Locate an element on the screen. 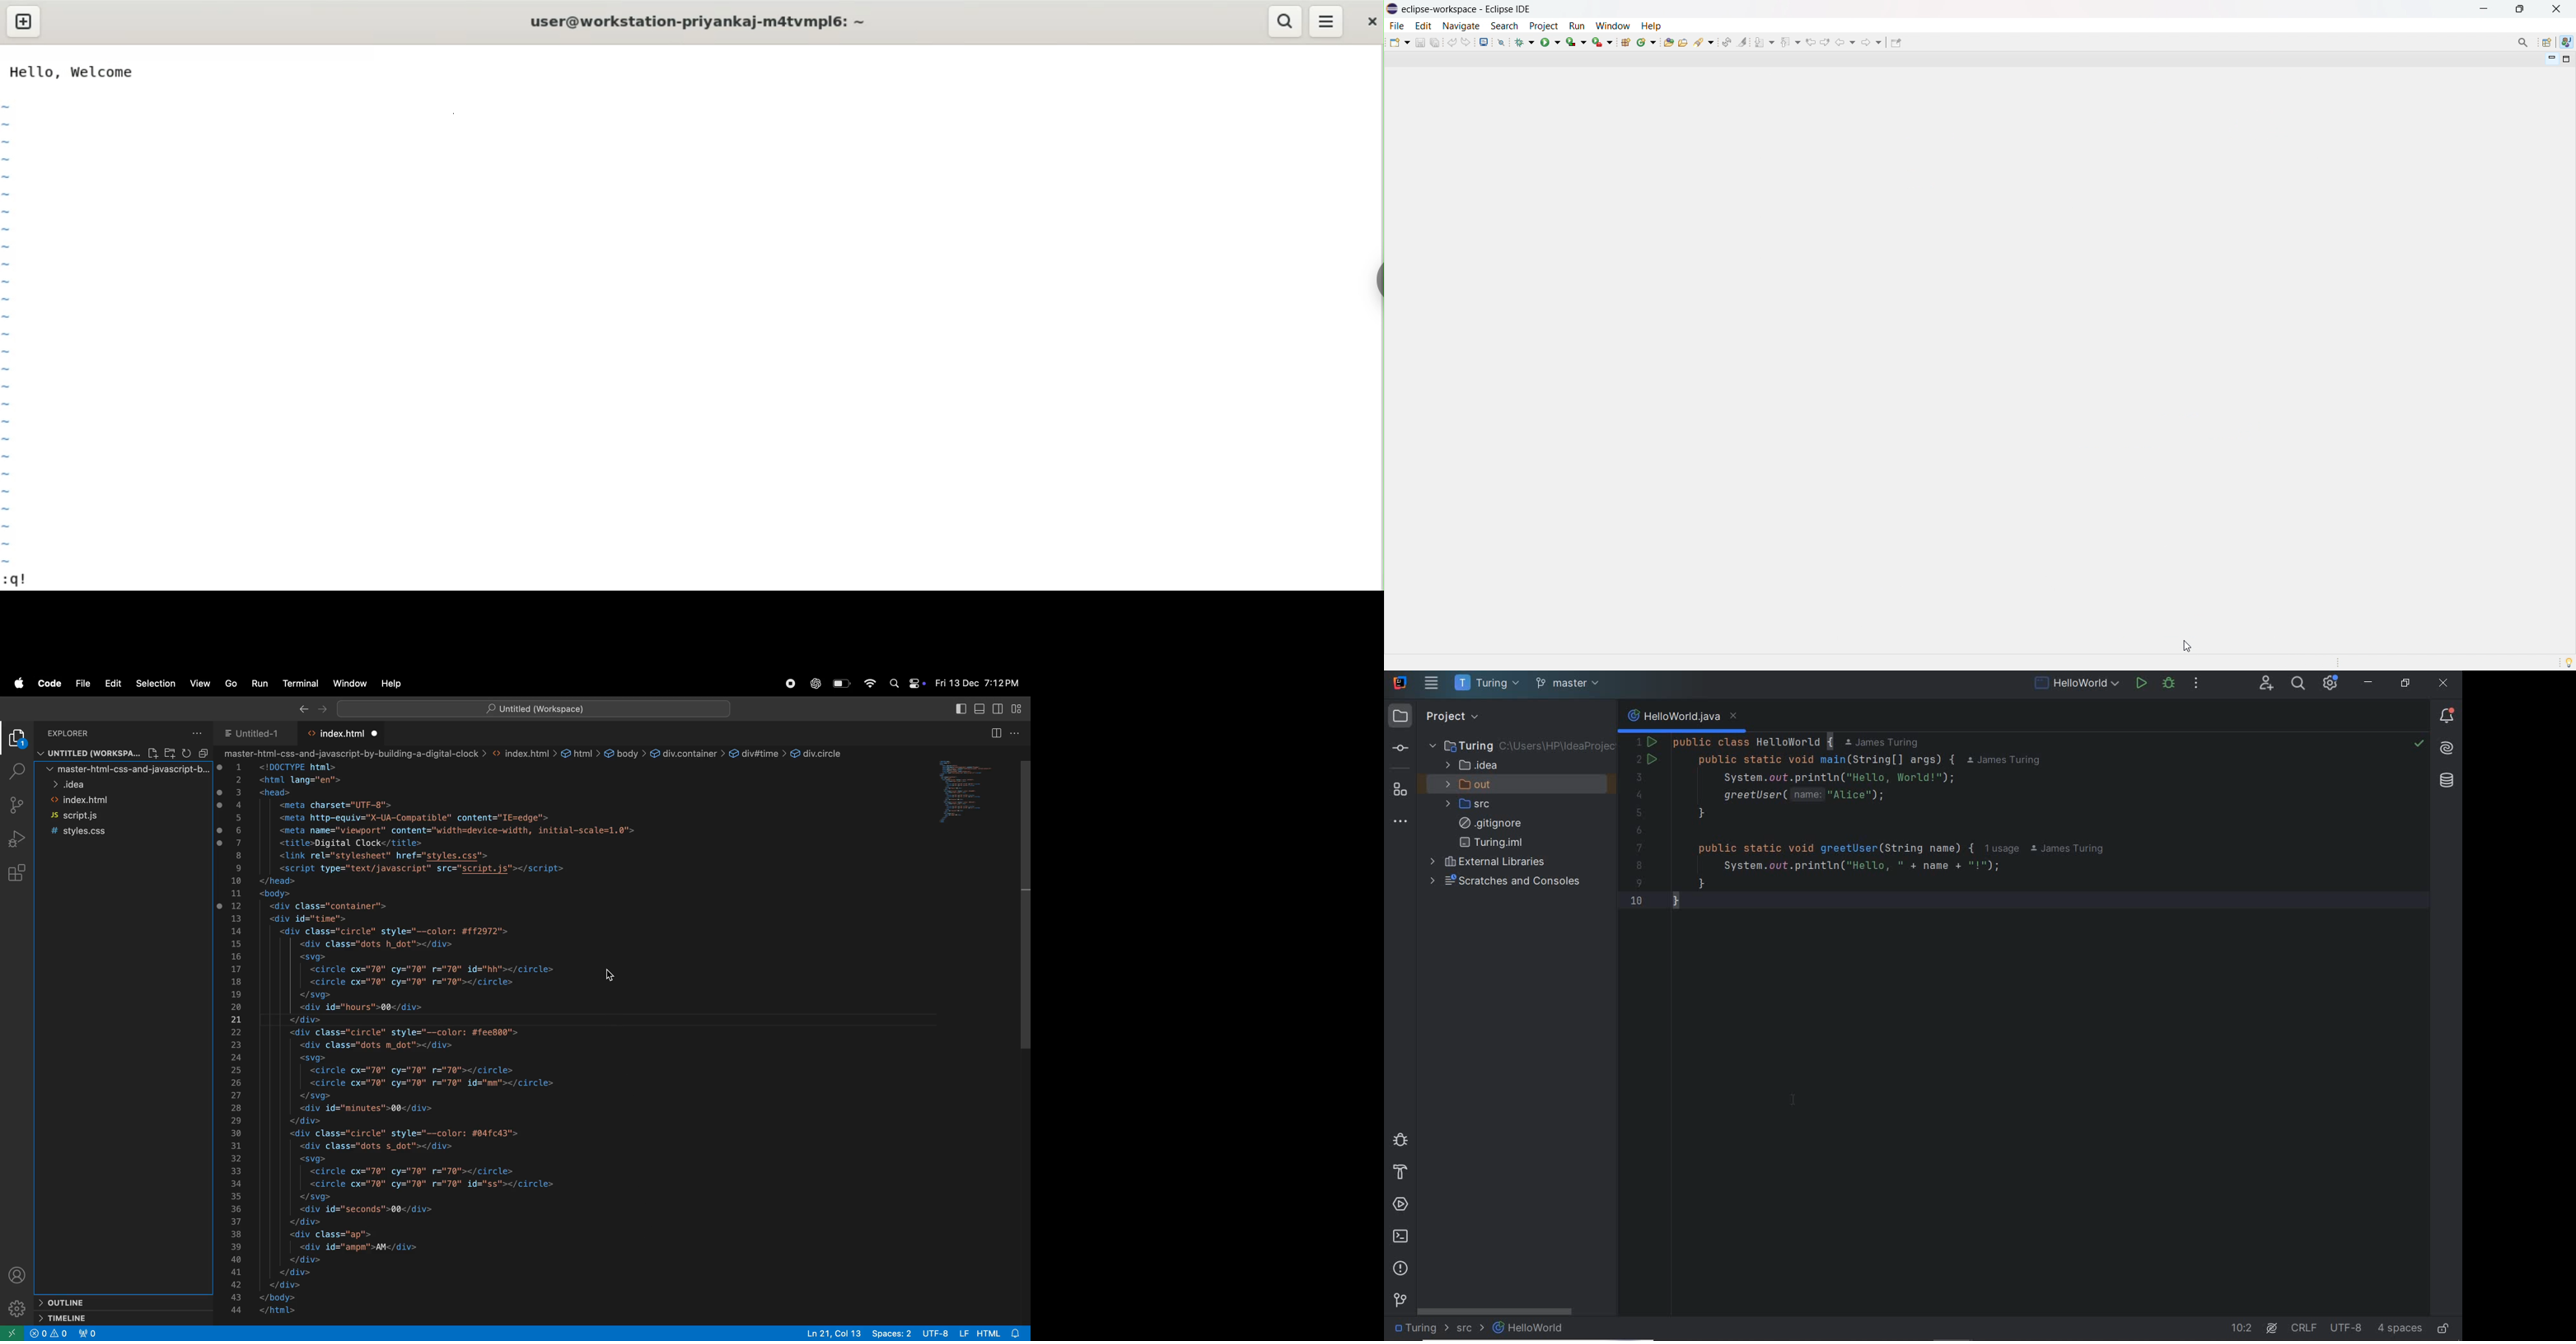  view previous location is located at coordinates (1811, 42).